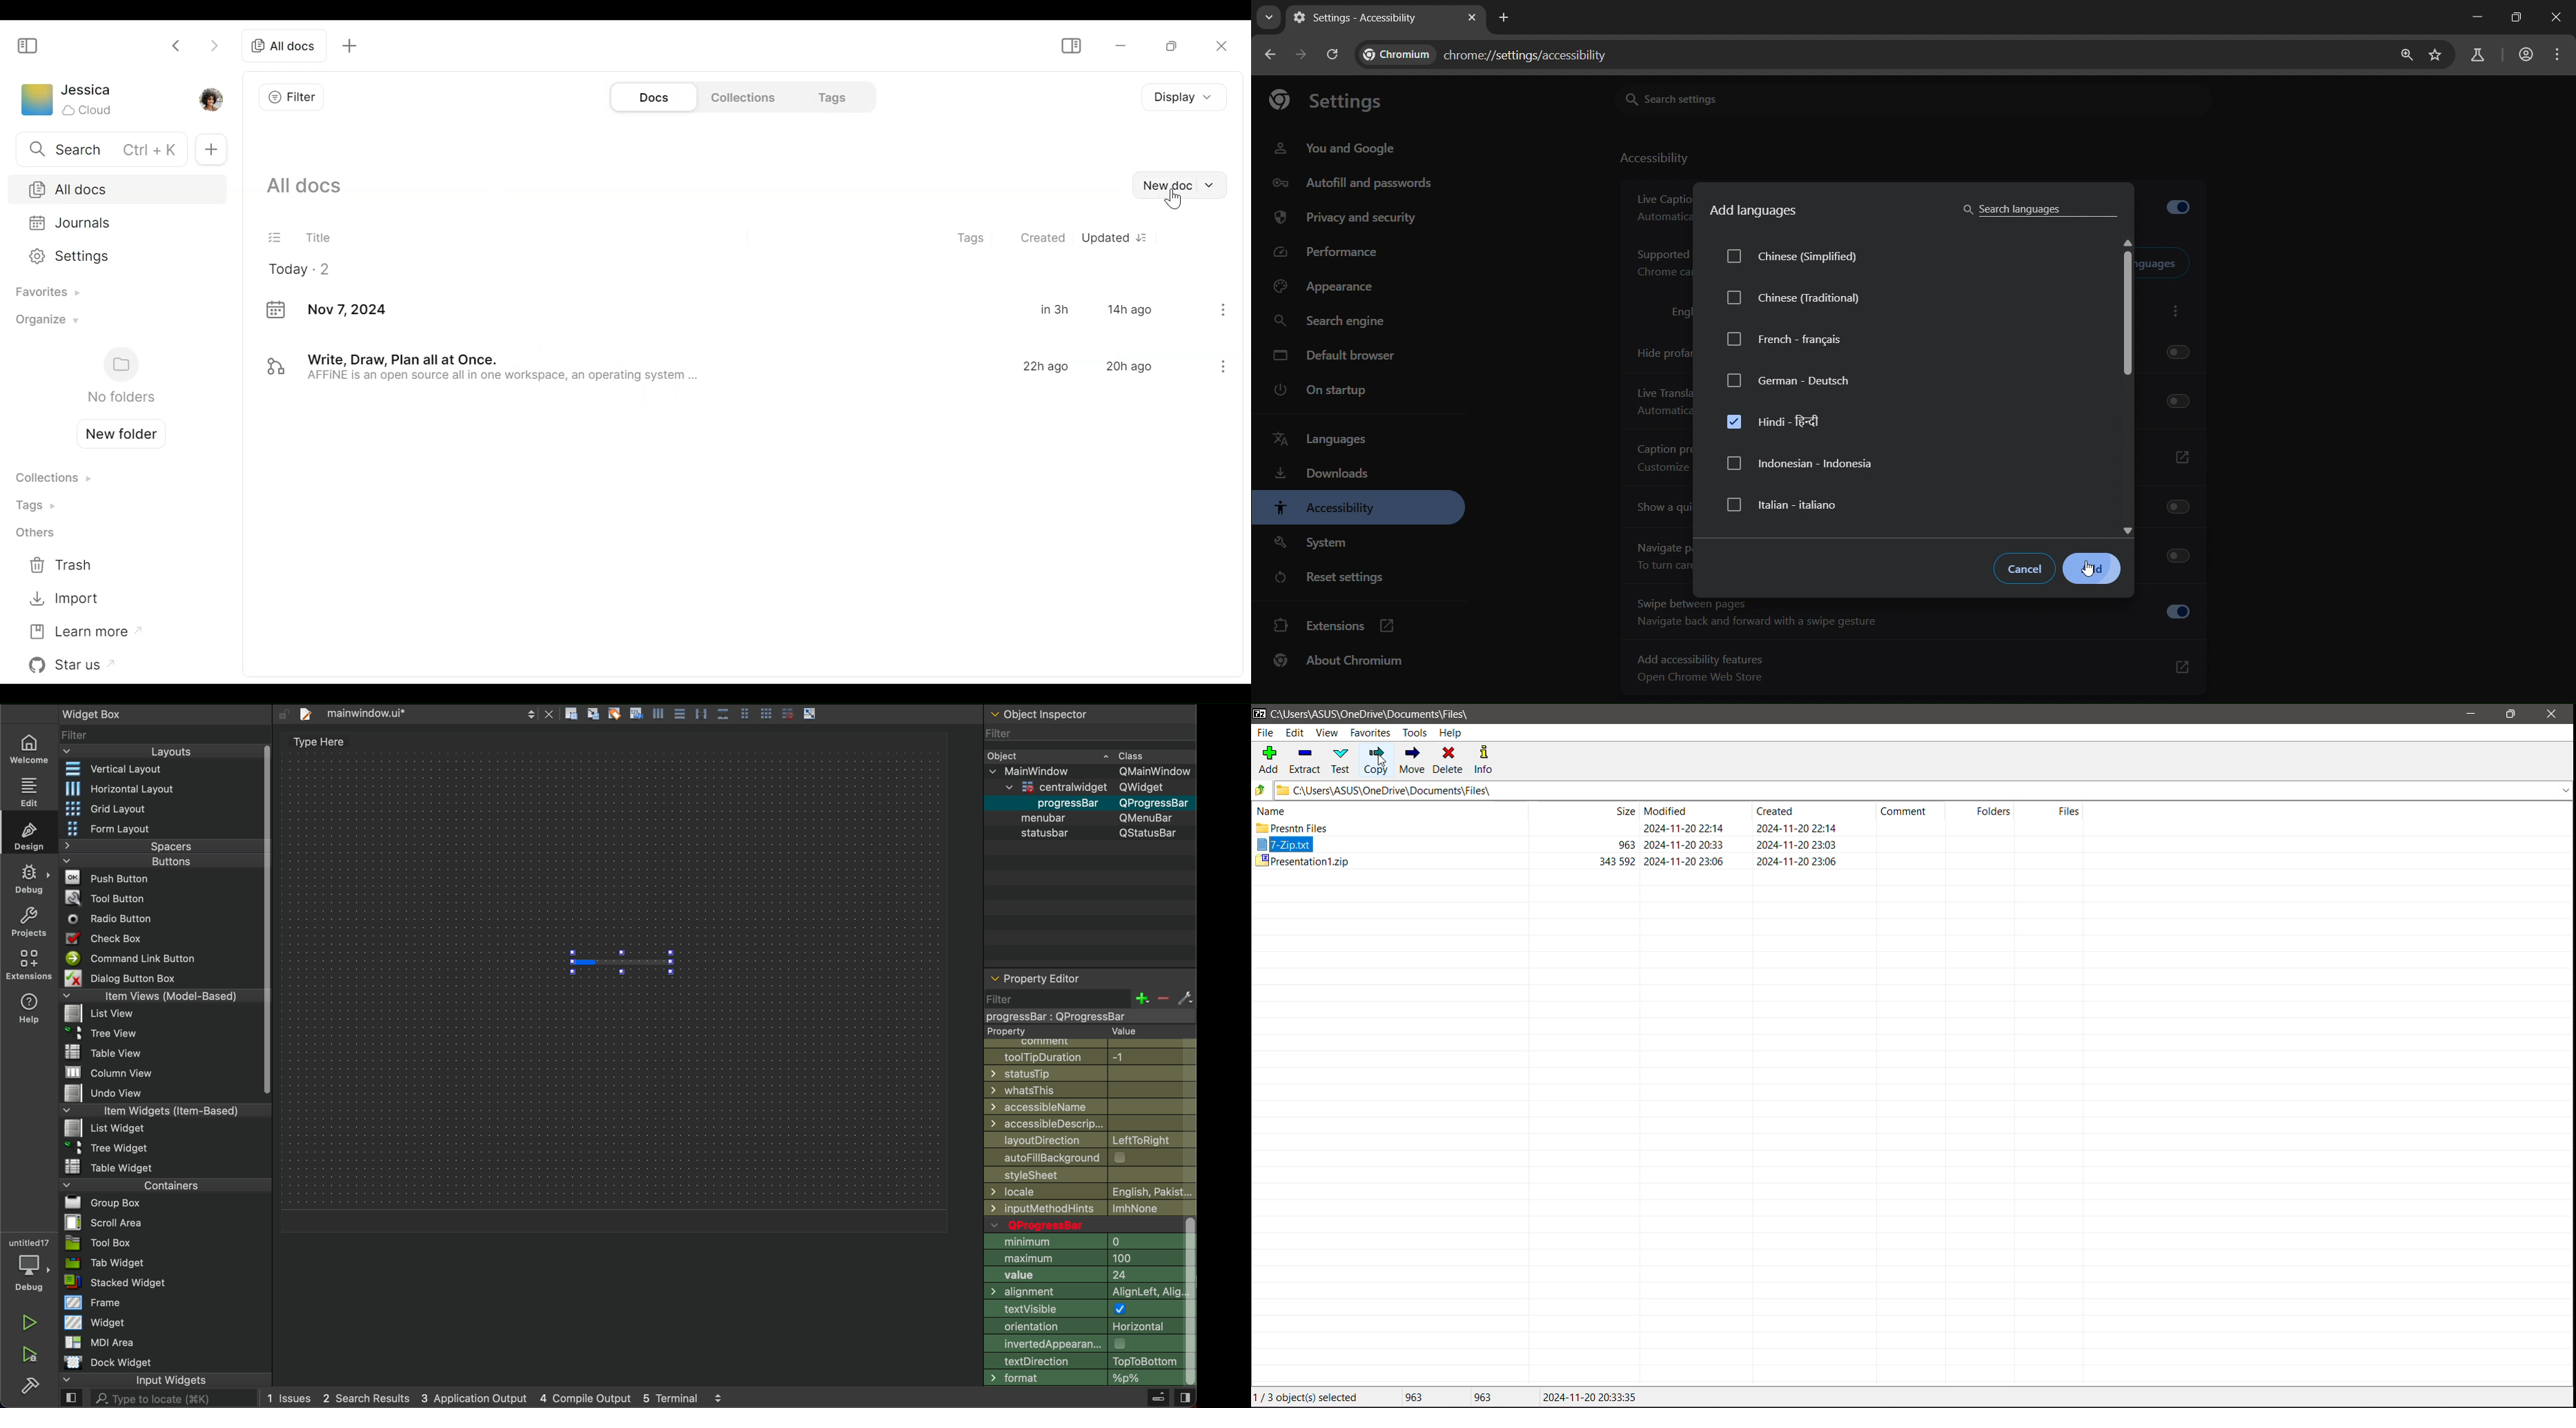  Describe the element at coordinates (106, 1127) in the screenshot. I see `File` at that location.